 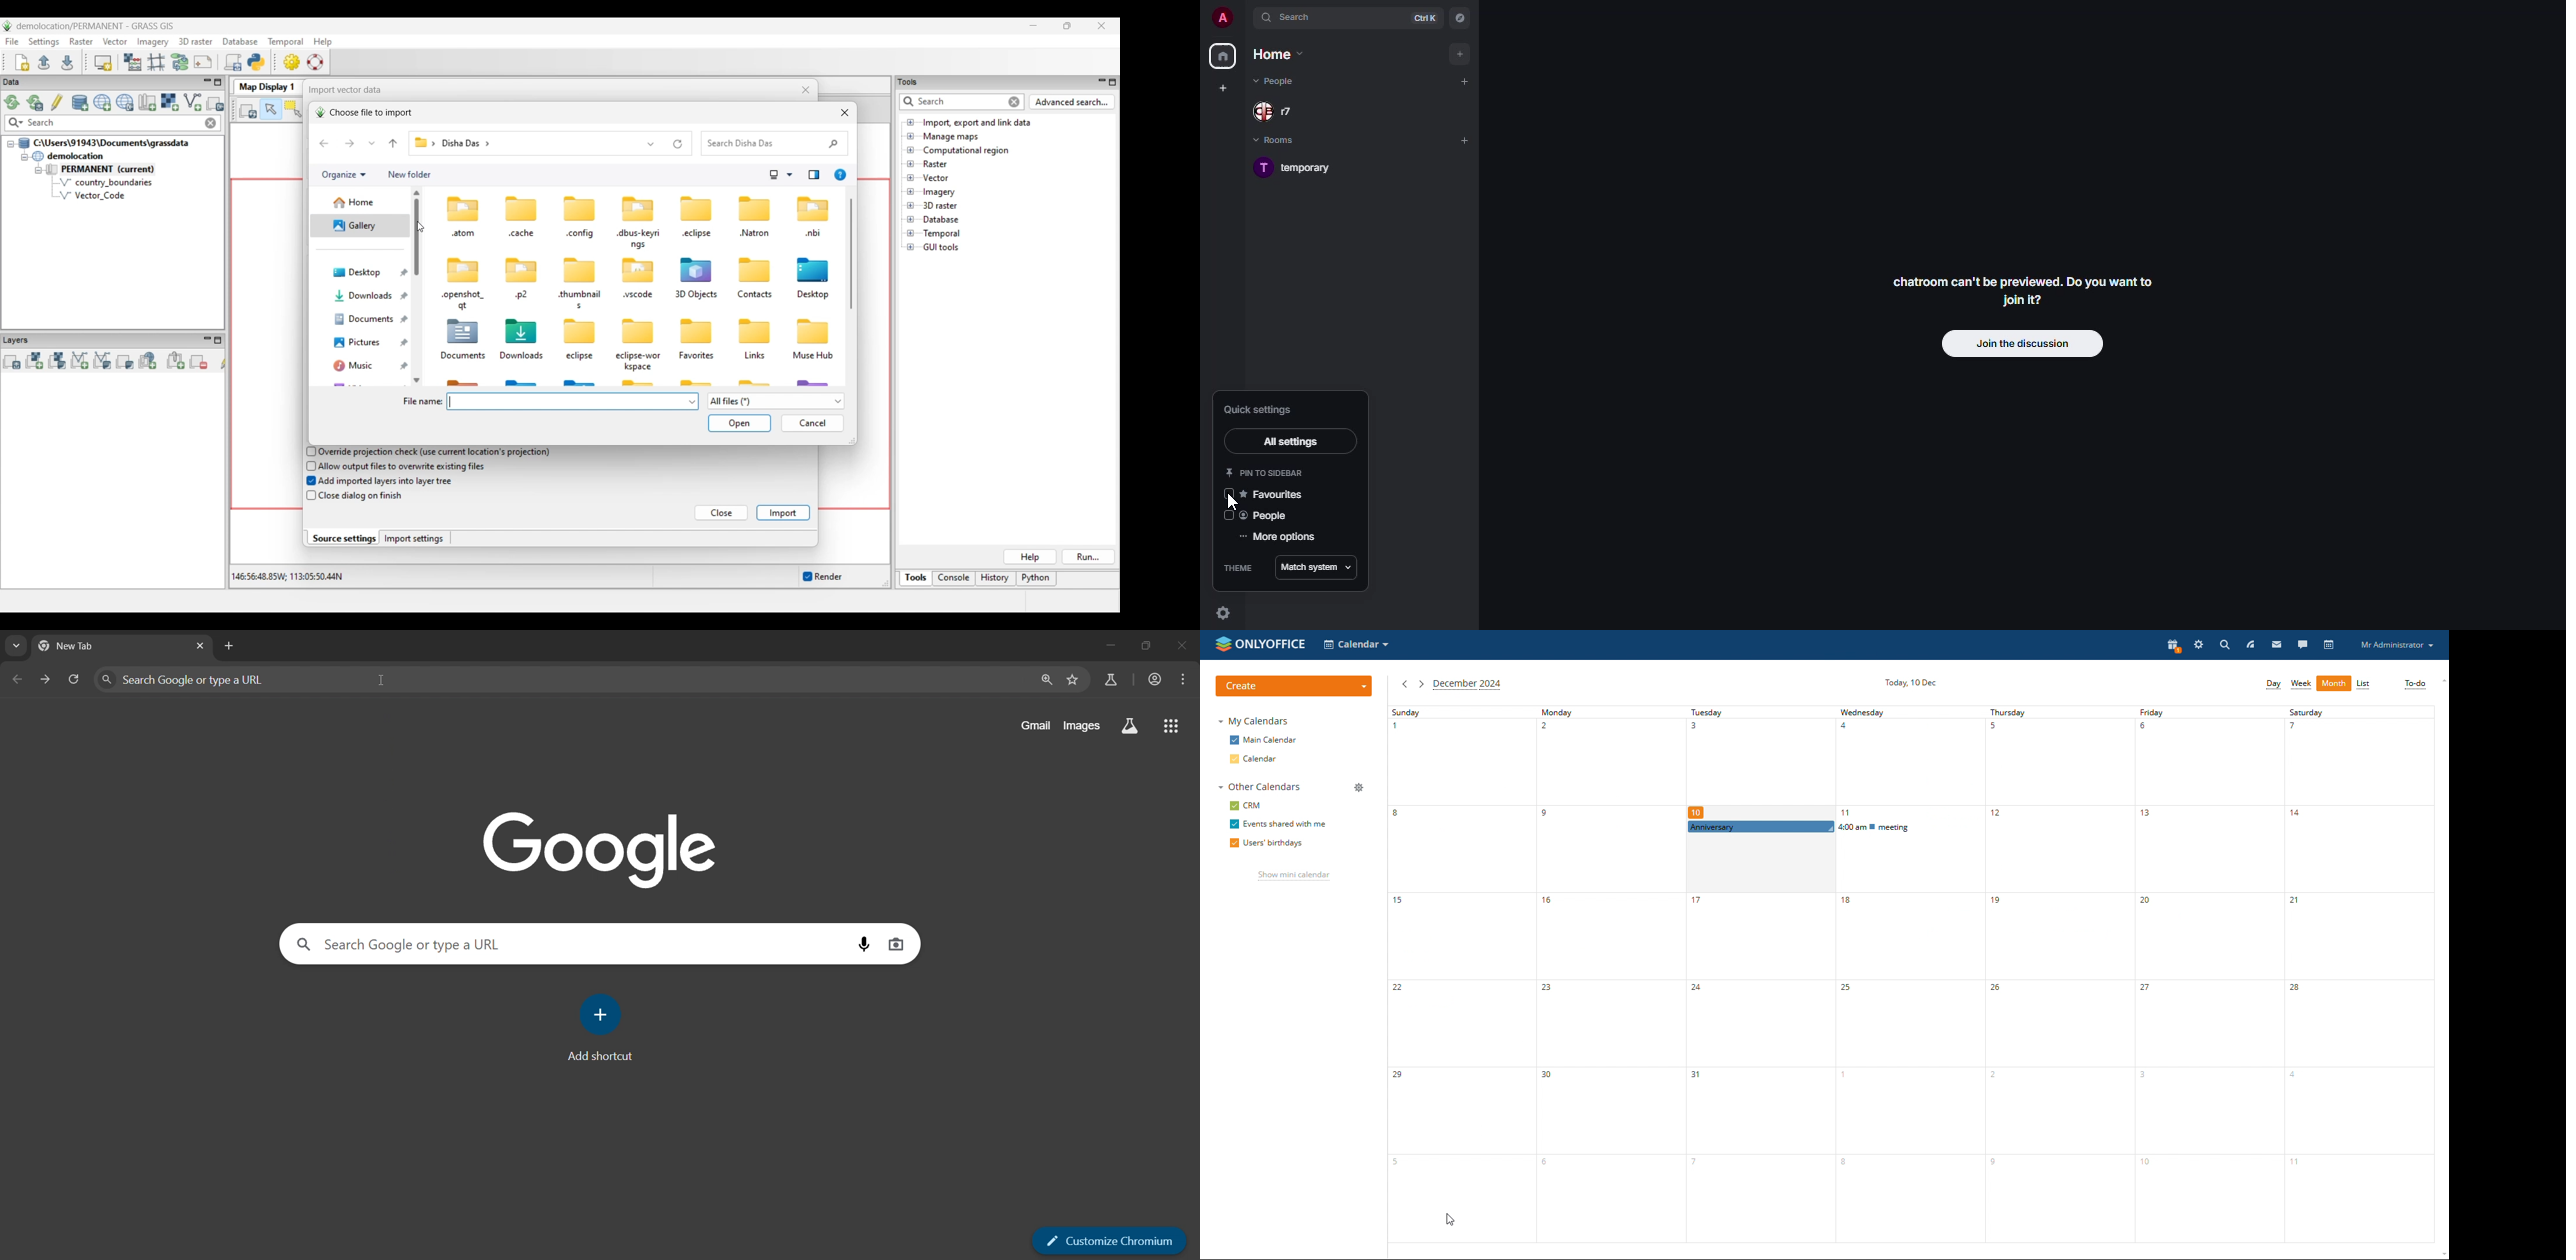 What do you see at coordinates (2281, 646) in the screenshot?
I see `mail` at bounding box center [2281, 646].